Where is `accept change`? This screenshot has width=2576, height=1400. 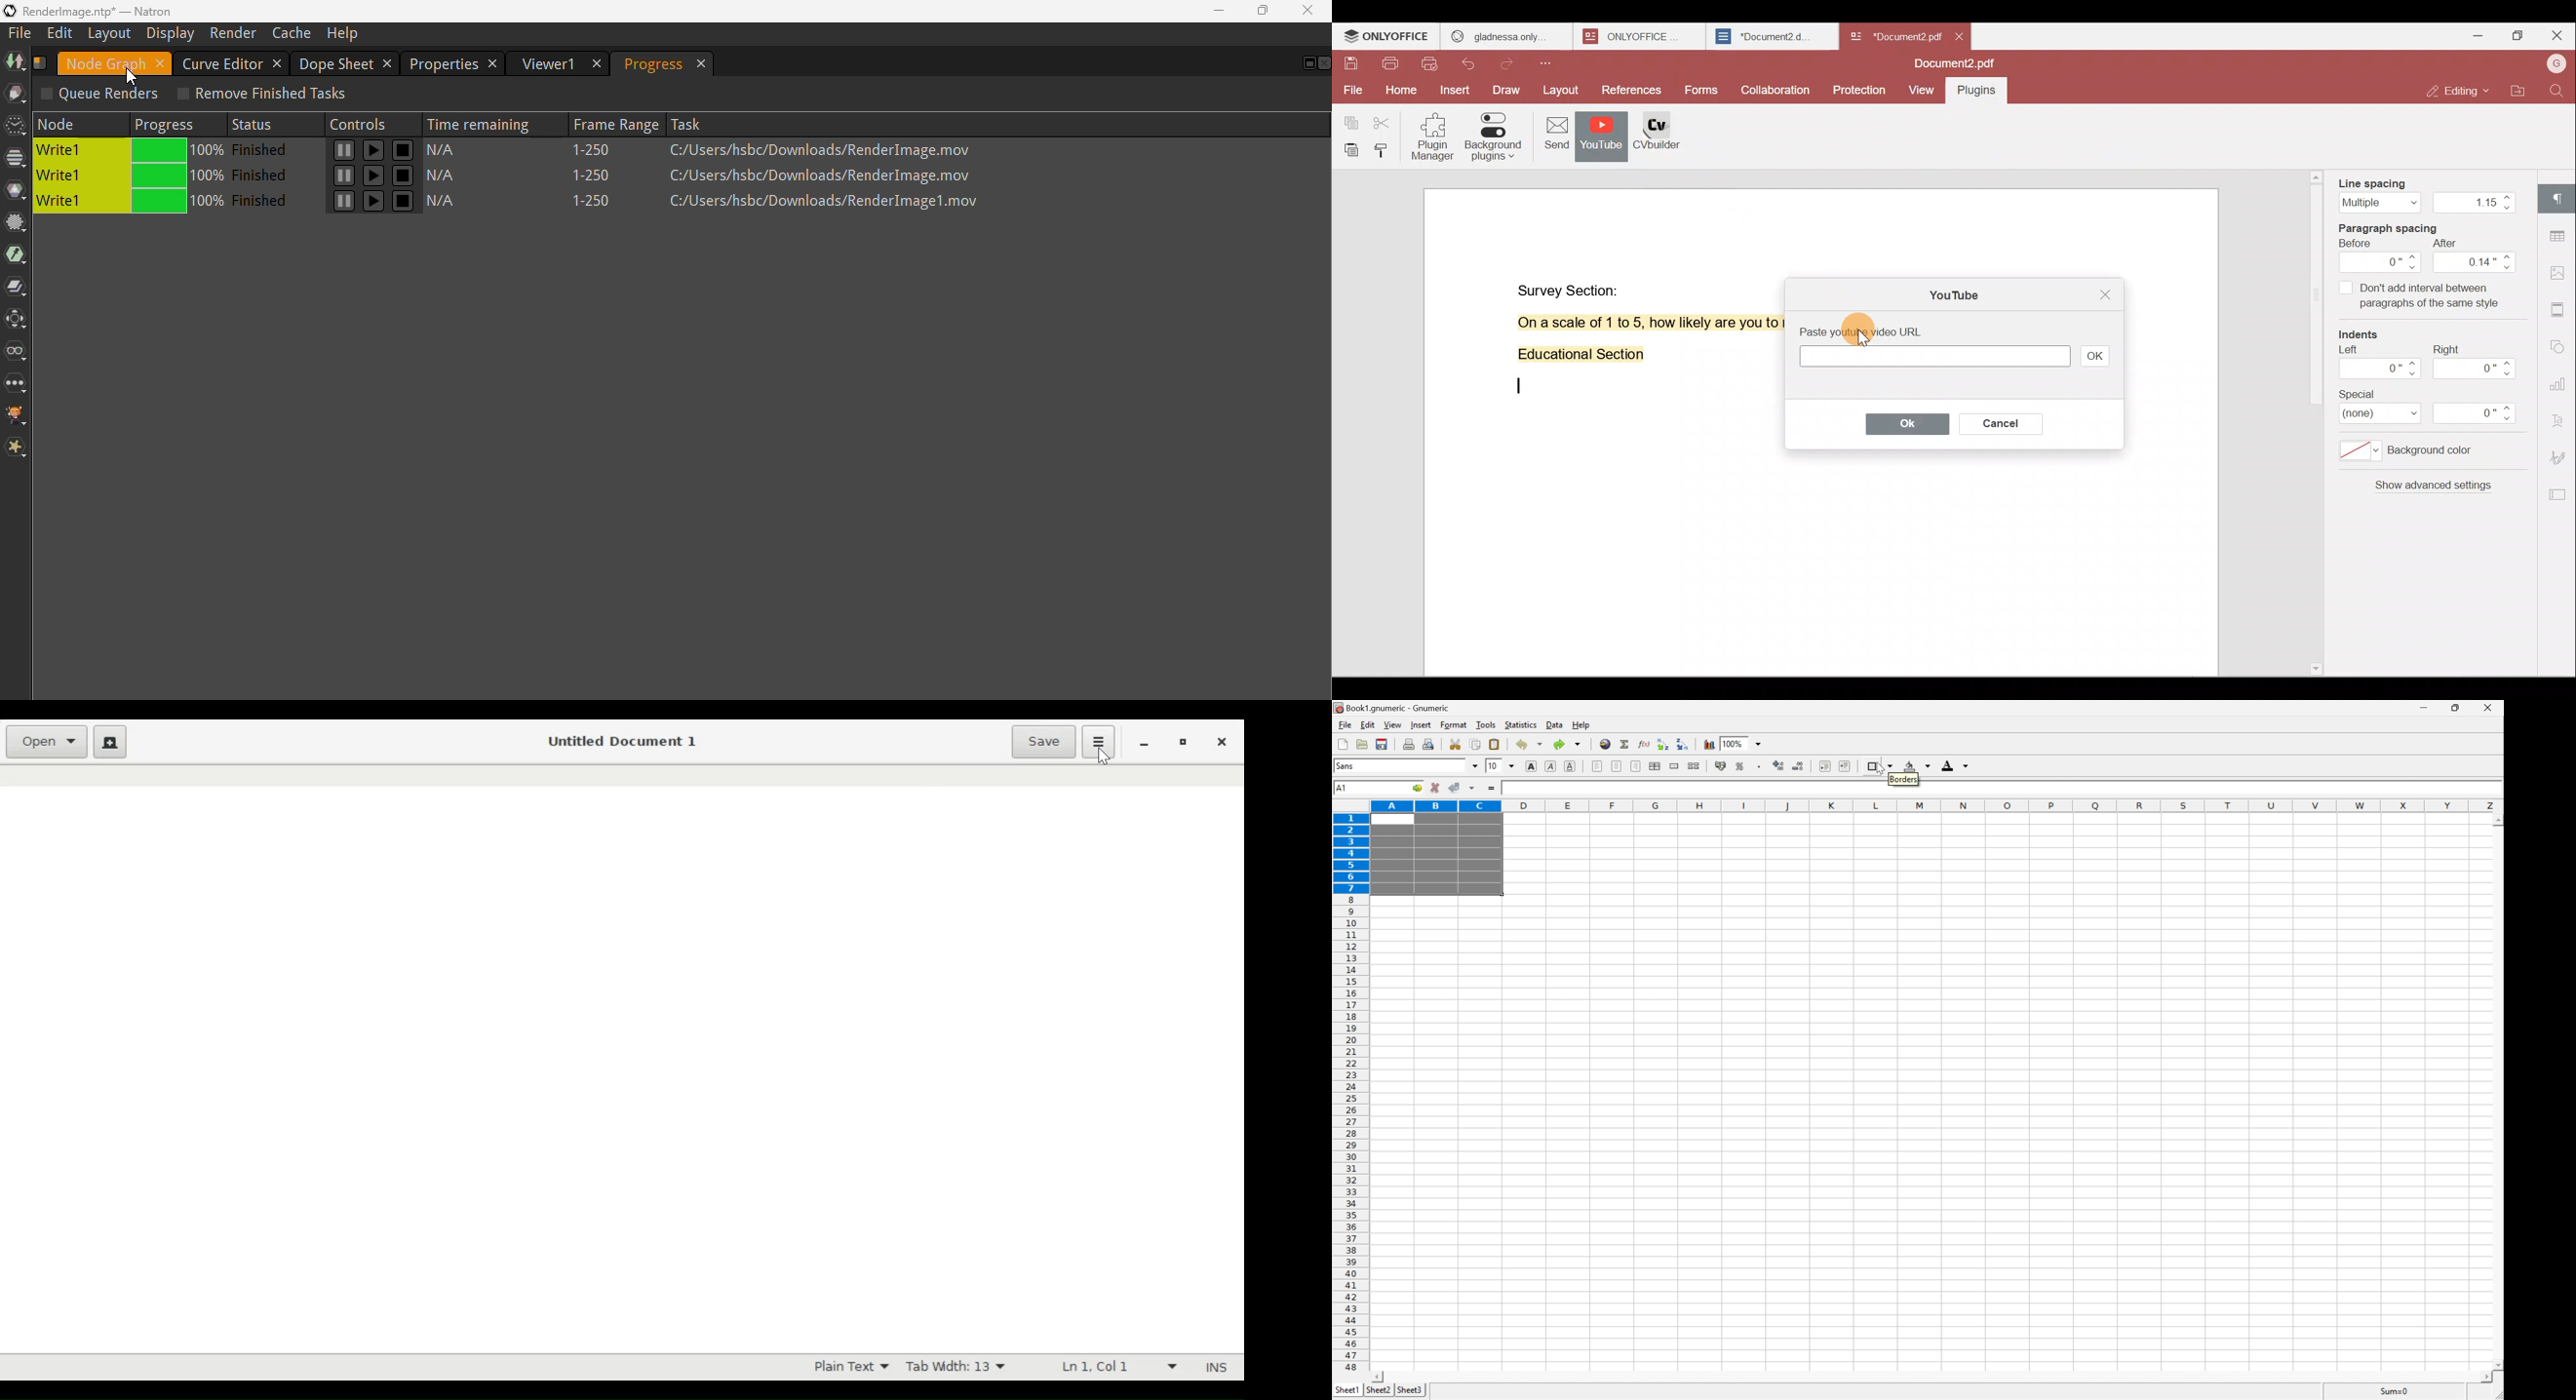 accept change is located at coordinates (1454, 788).